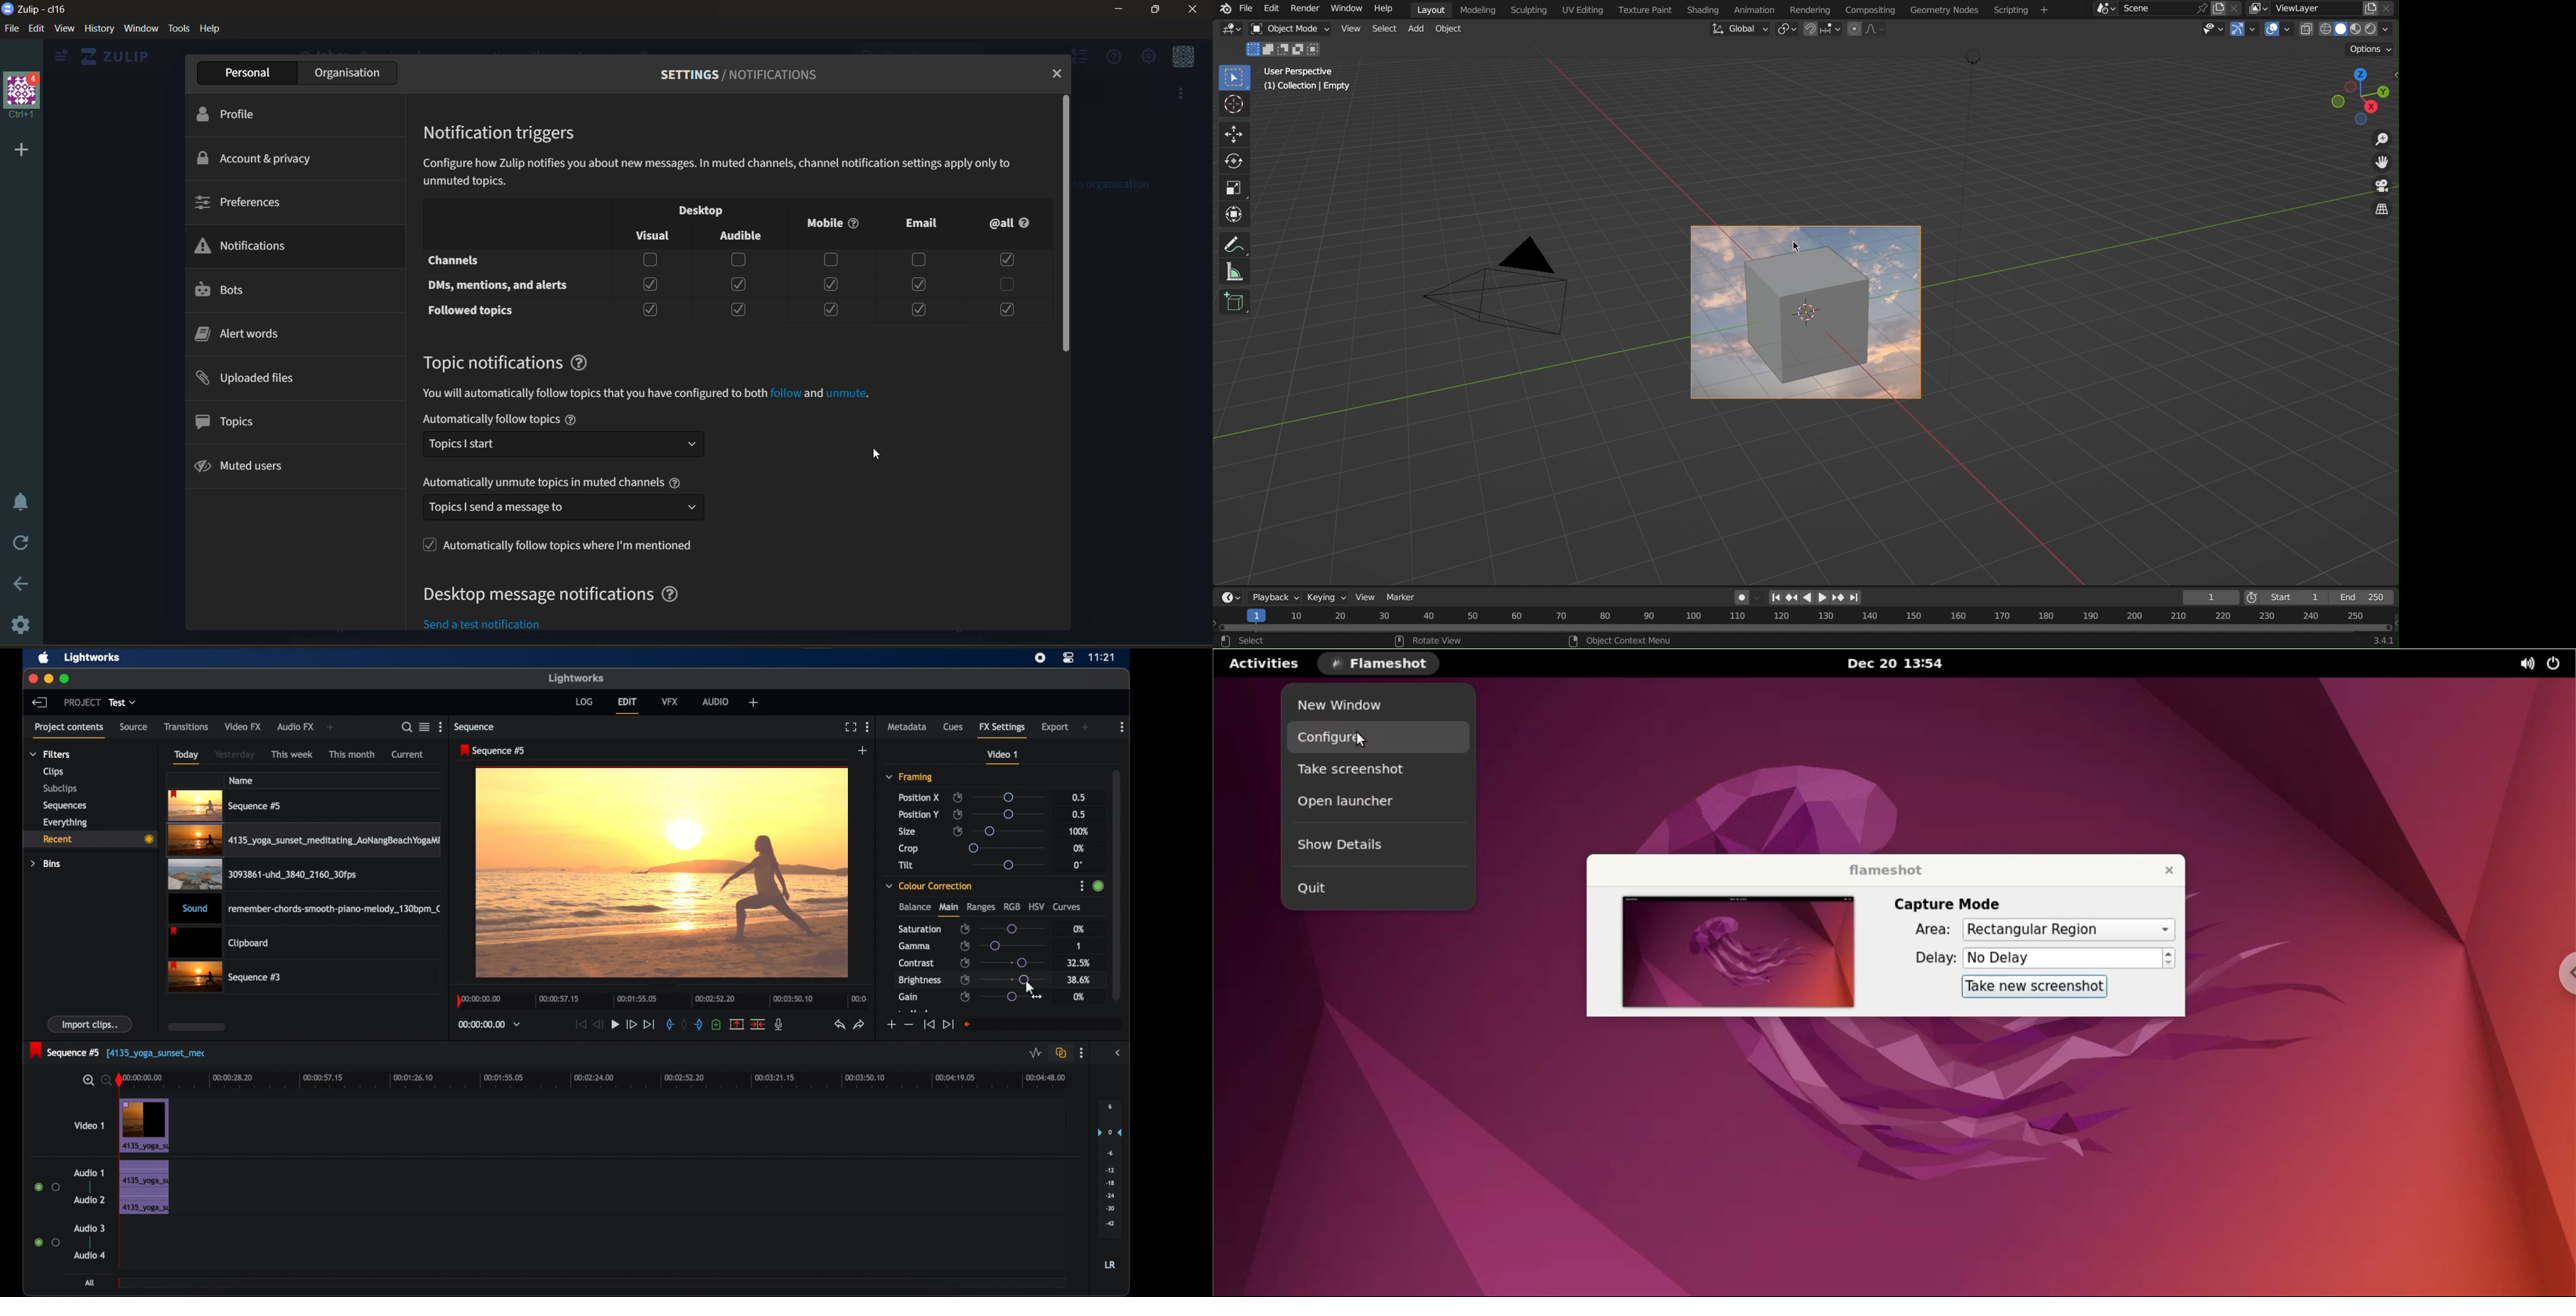 The width and height of the screenshot is (2576, 1316). What do you see at coordinates (1015, 225) in the screenshot?
I see `@all` at bounding box center [1015, 225].